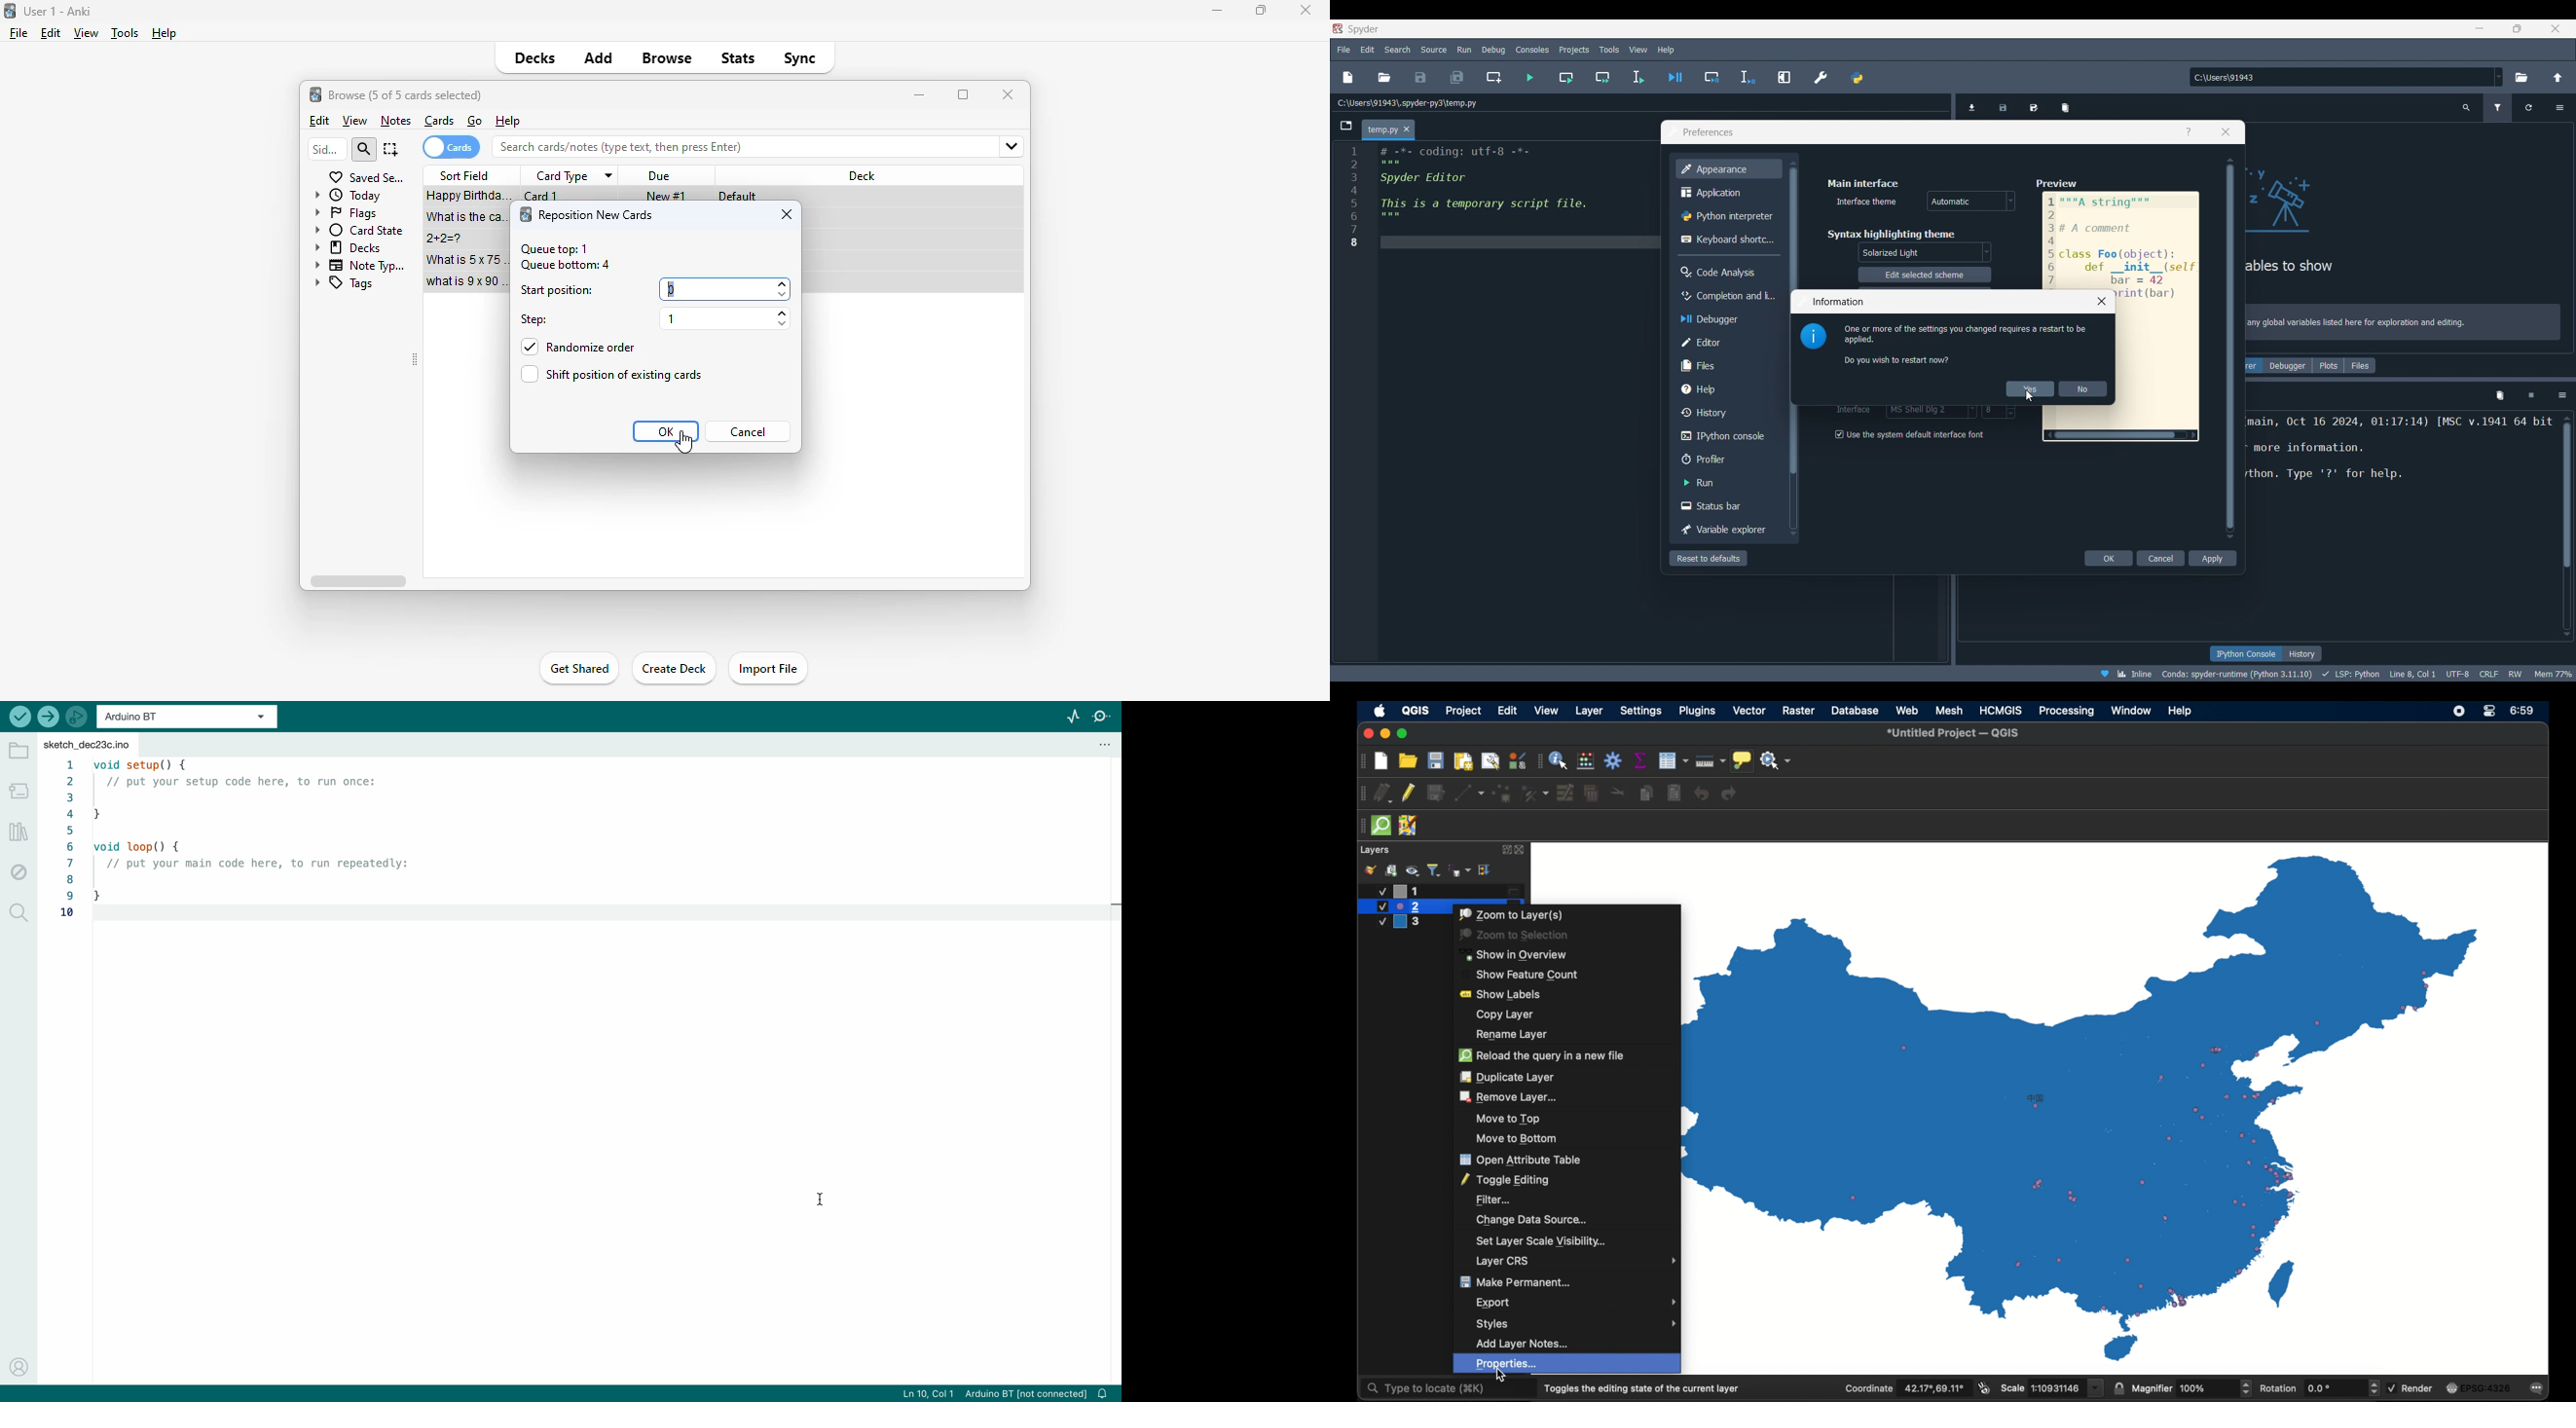  I want to click on cut, so click(1619, 791).